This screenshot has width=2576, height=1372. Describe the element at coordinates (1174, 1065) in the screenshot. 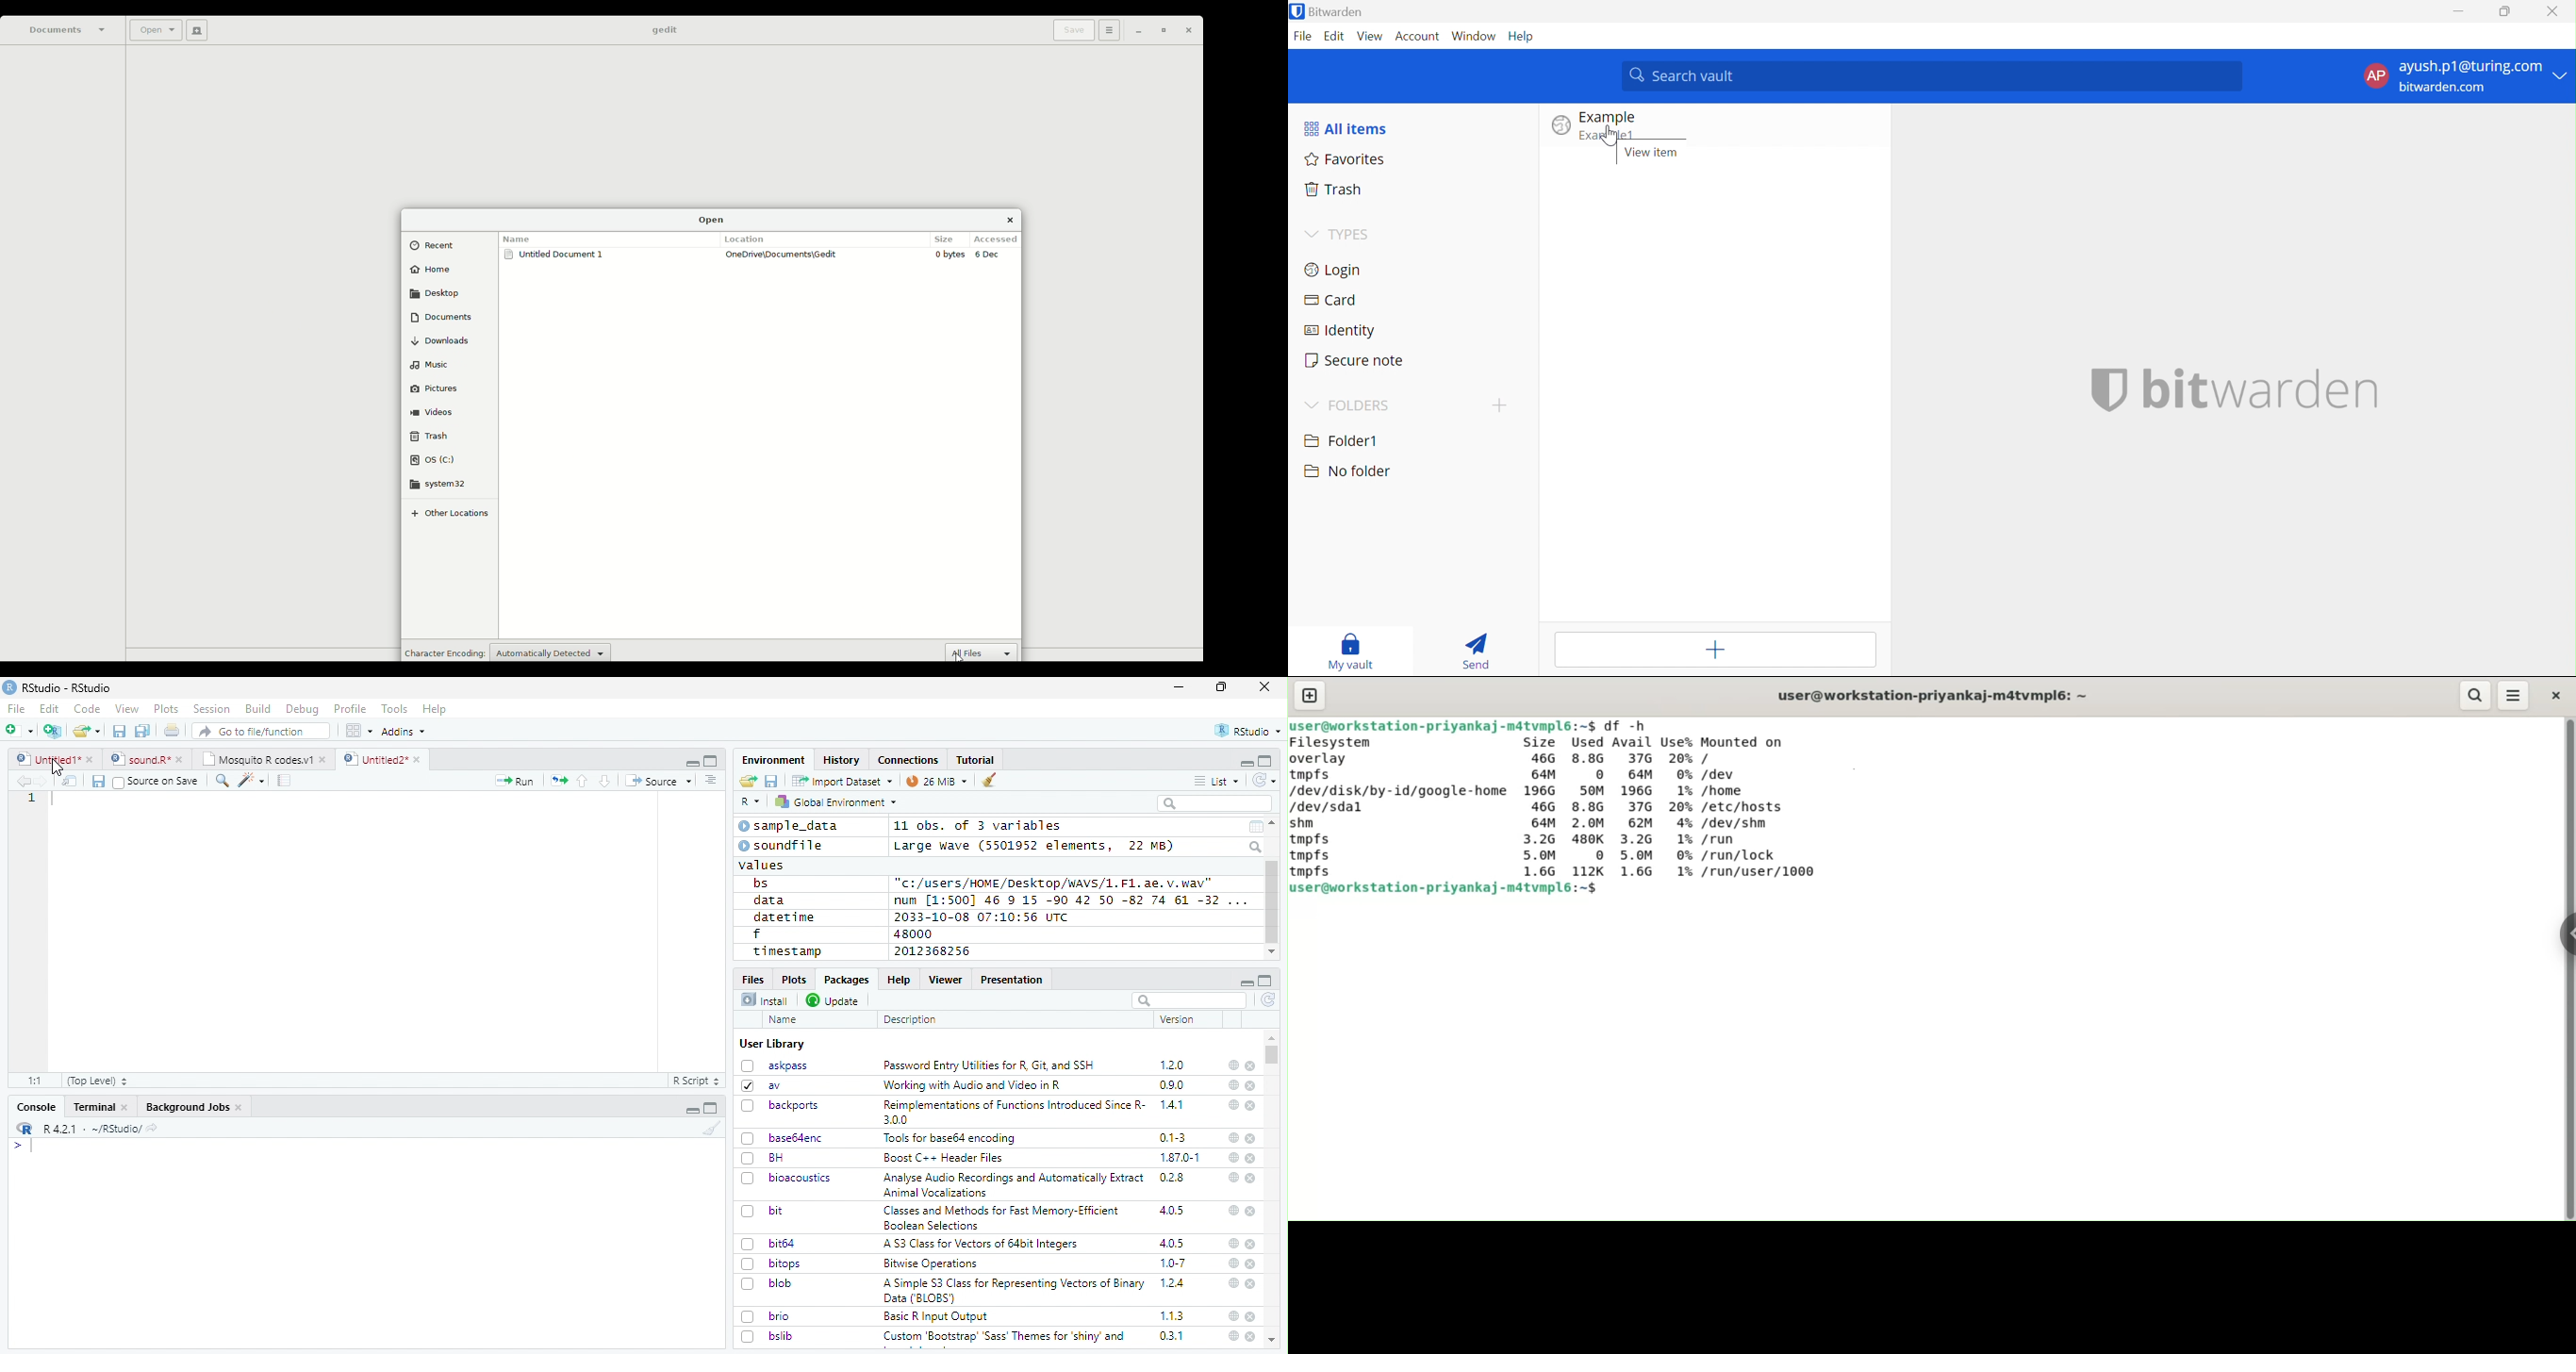

I see `1.2.0` at that location.